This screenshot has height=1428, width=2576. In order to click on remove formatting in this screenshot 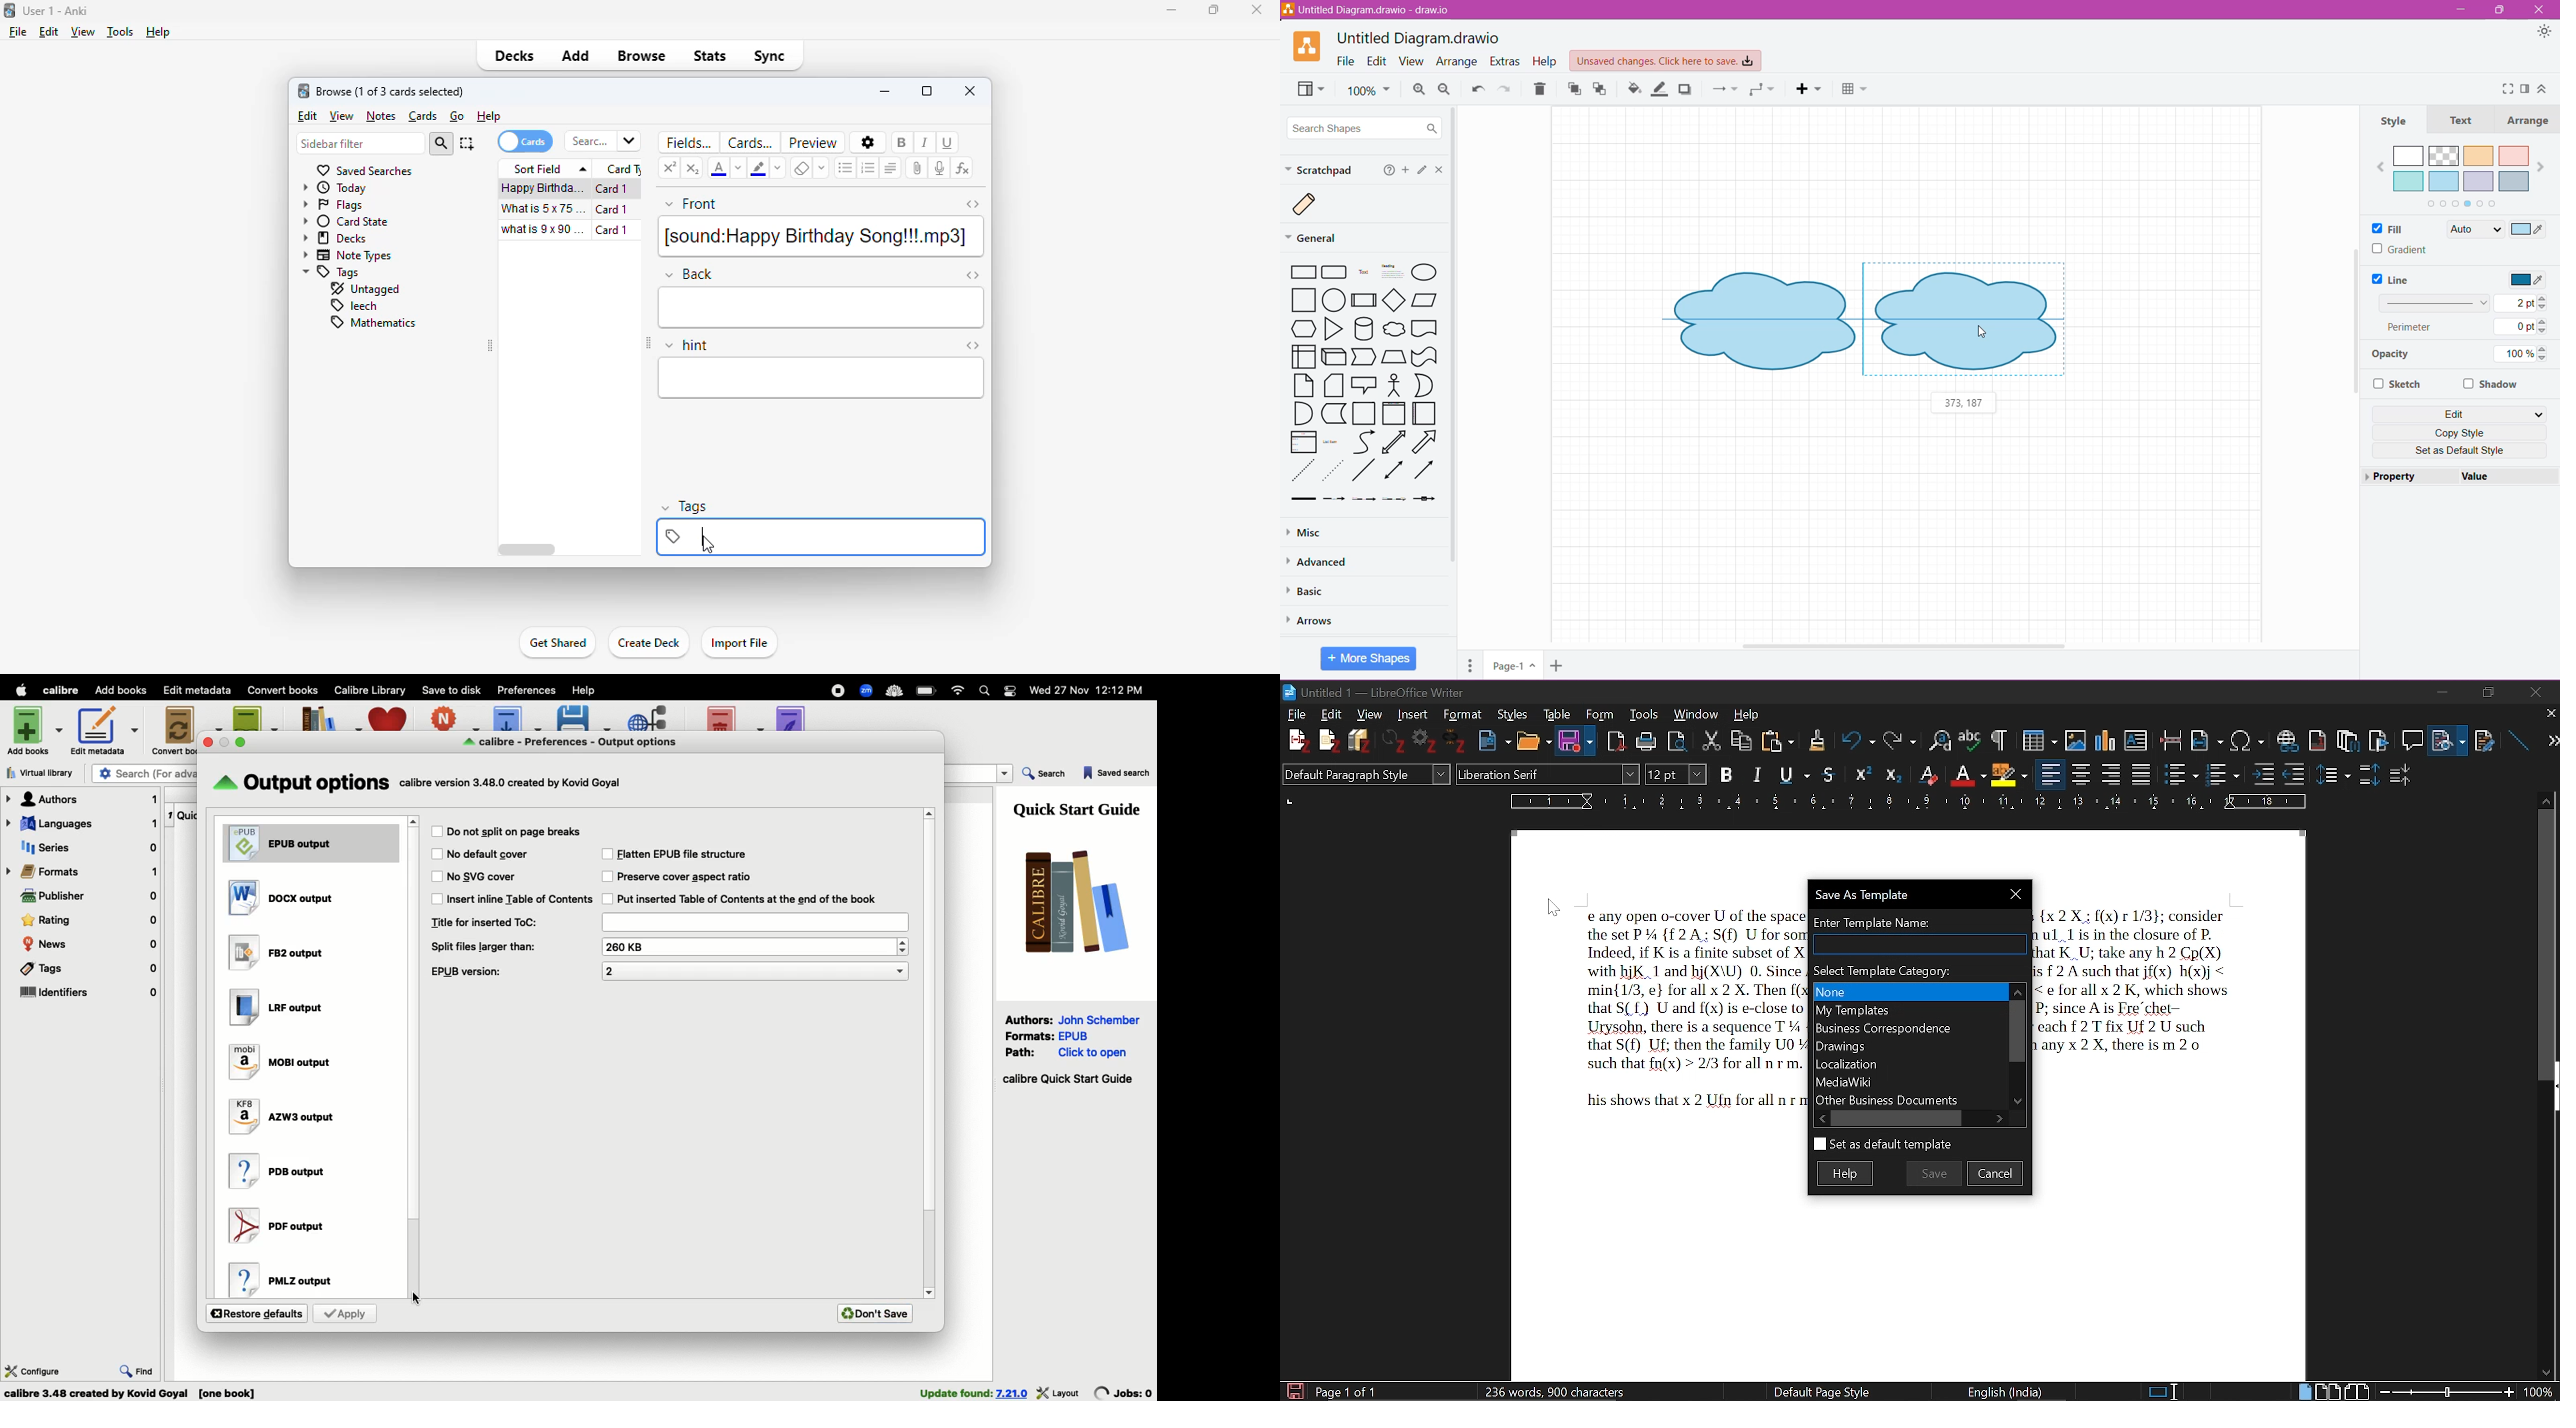, I will do `click(801, 168)`.